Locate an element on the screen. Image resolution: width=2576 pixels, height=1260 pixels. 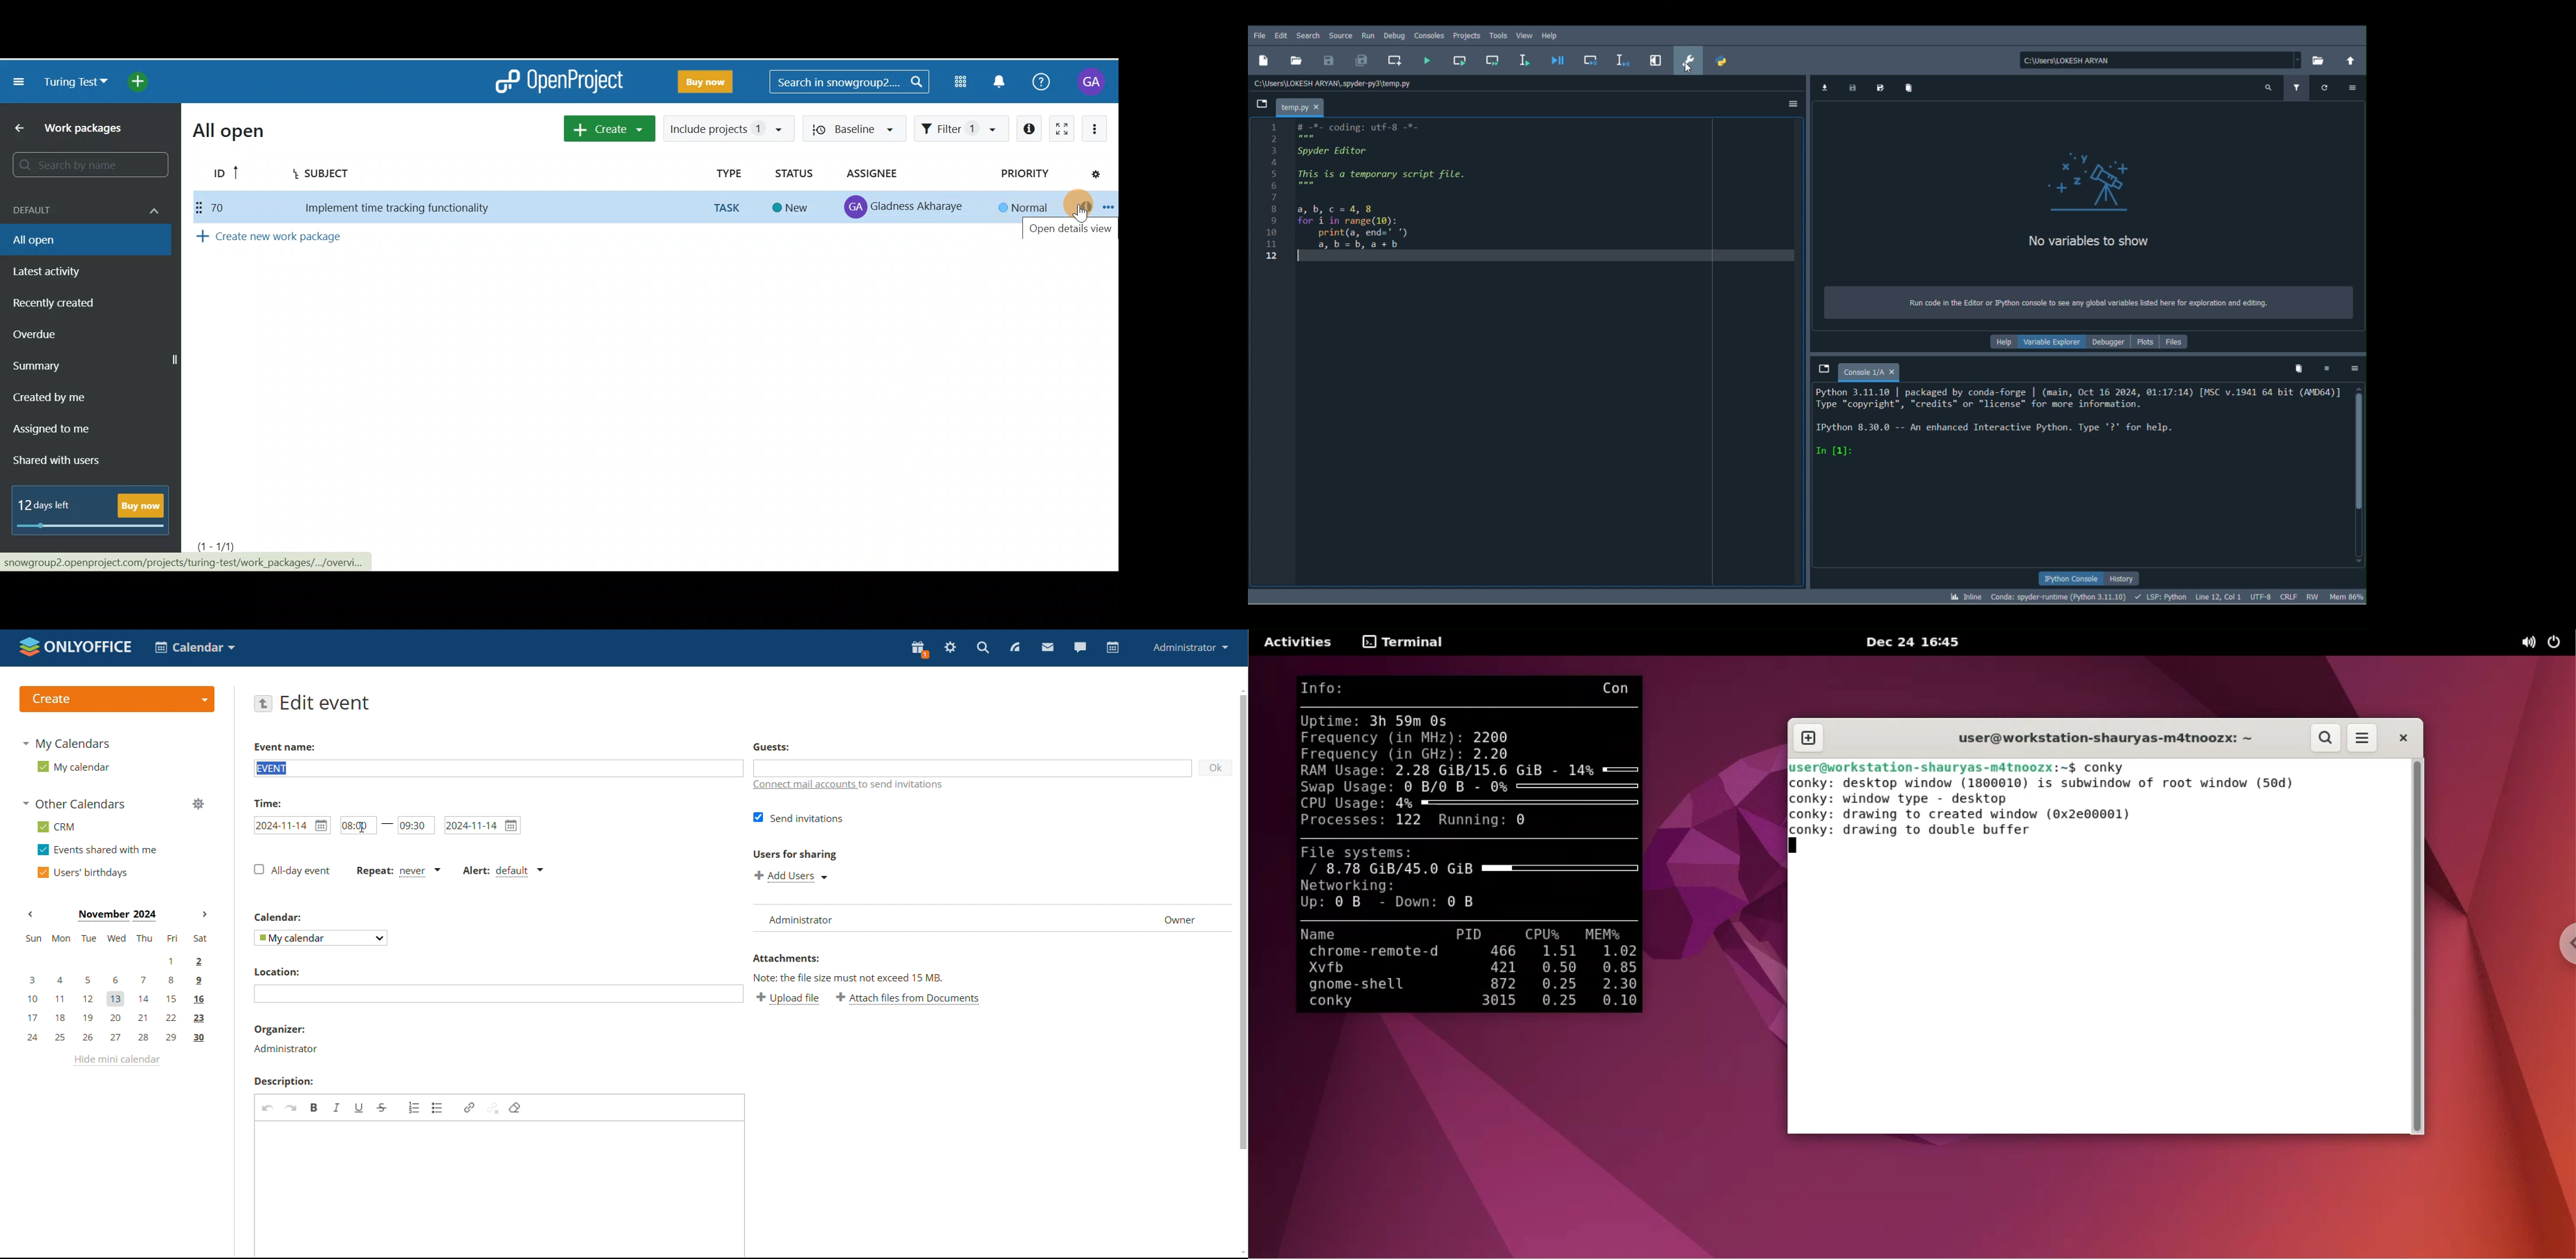
Preferences is located at coordinates (1691, 62).